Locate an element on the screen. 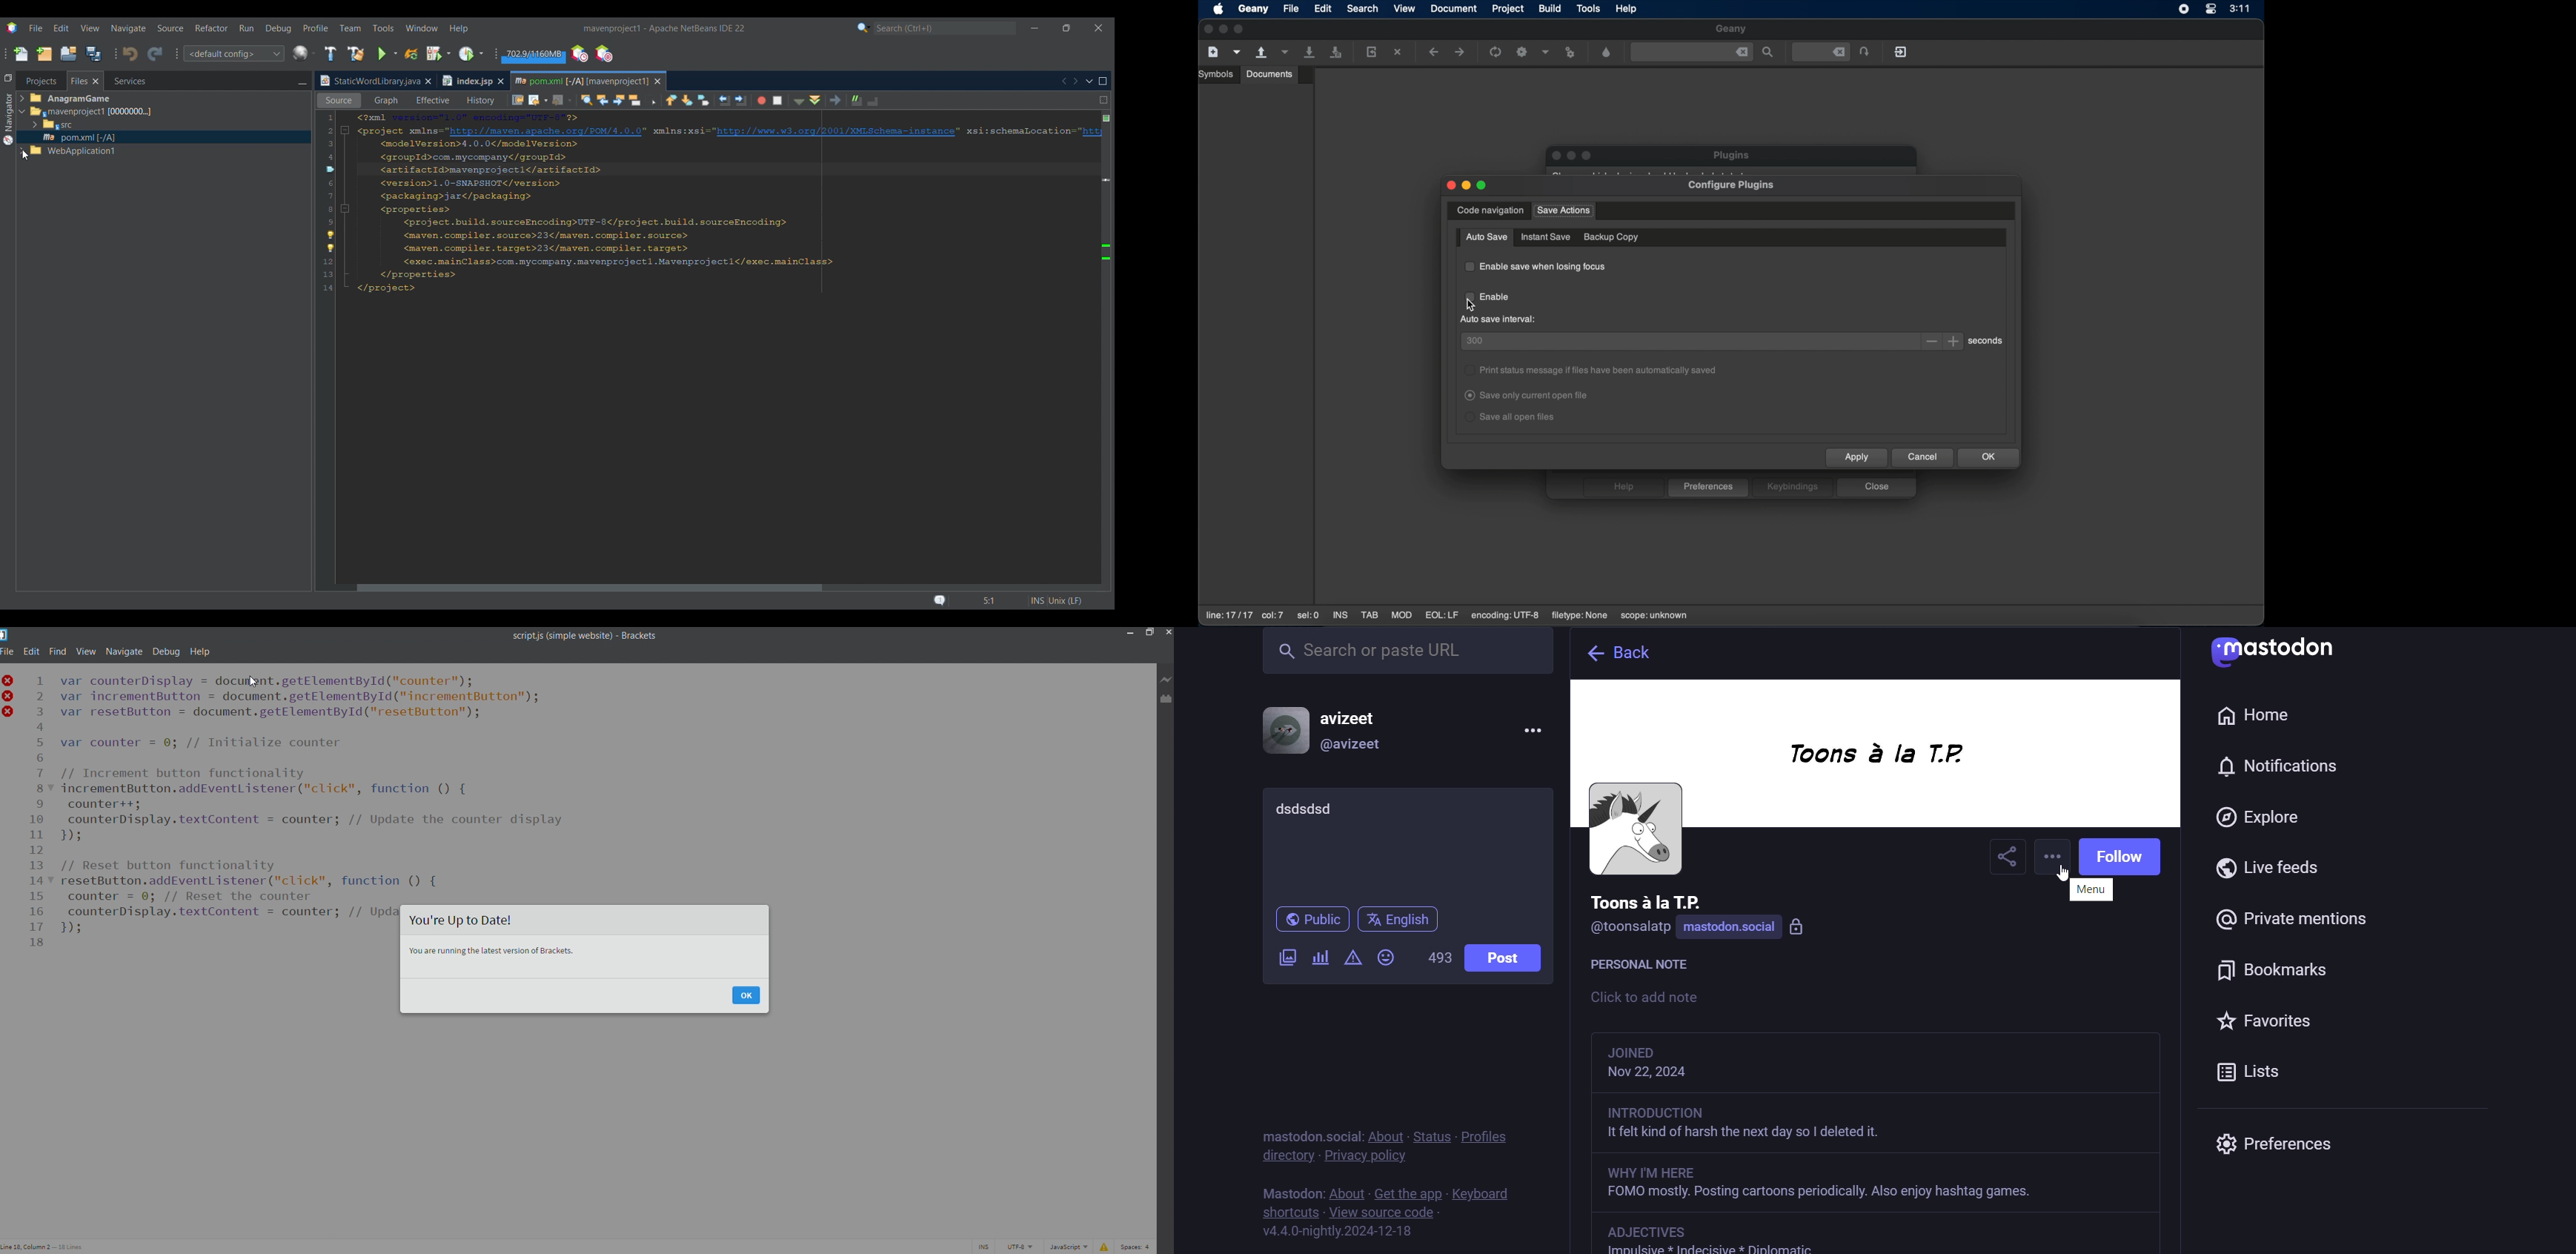 This screenshot has width=2576, height=1260. menu is located at coordinates (2054, 858).